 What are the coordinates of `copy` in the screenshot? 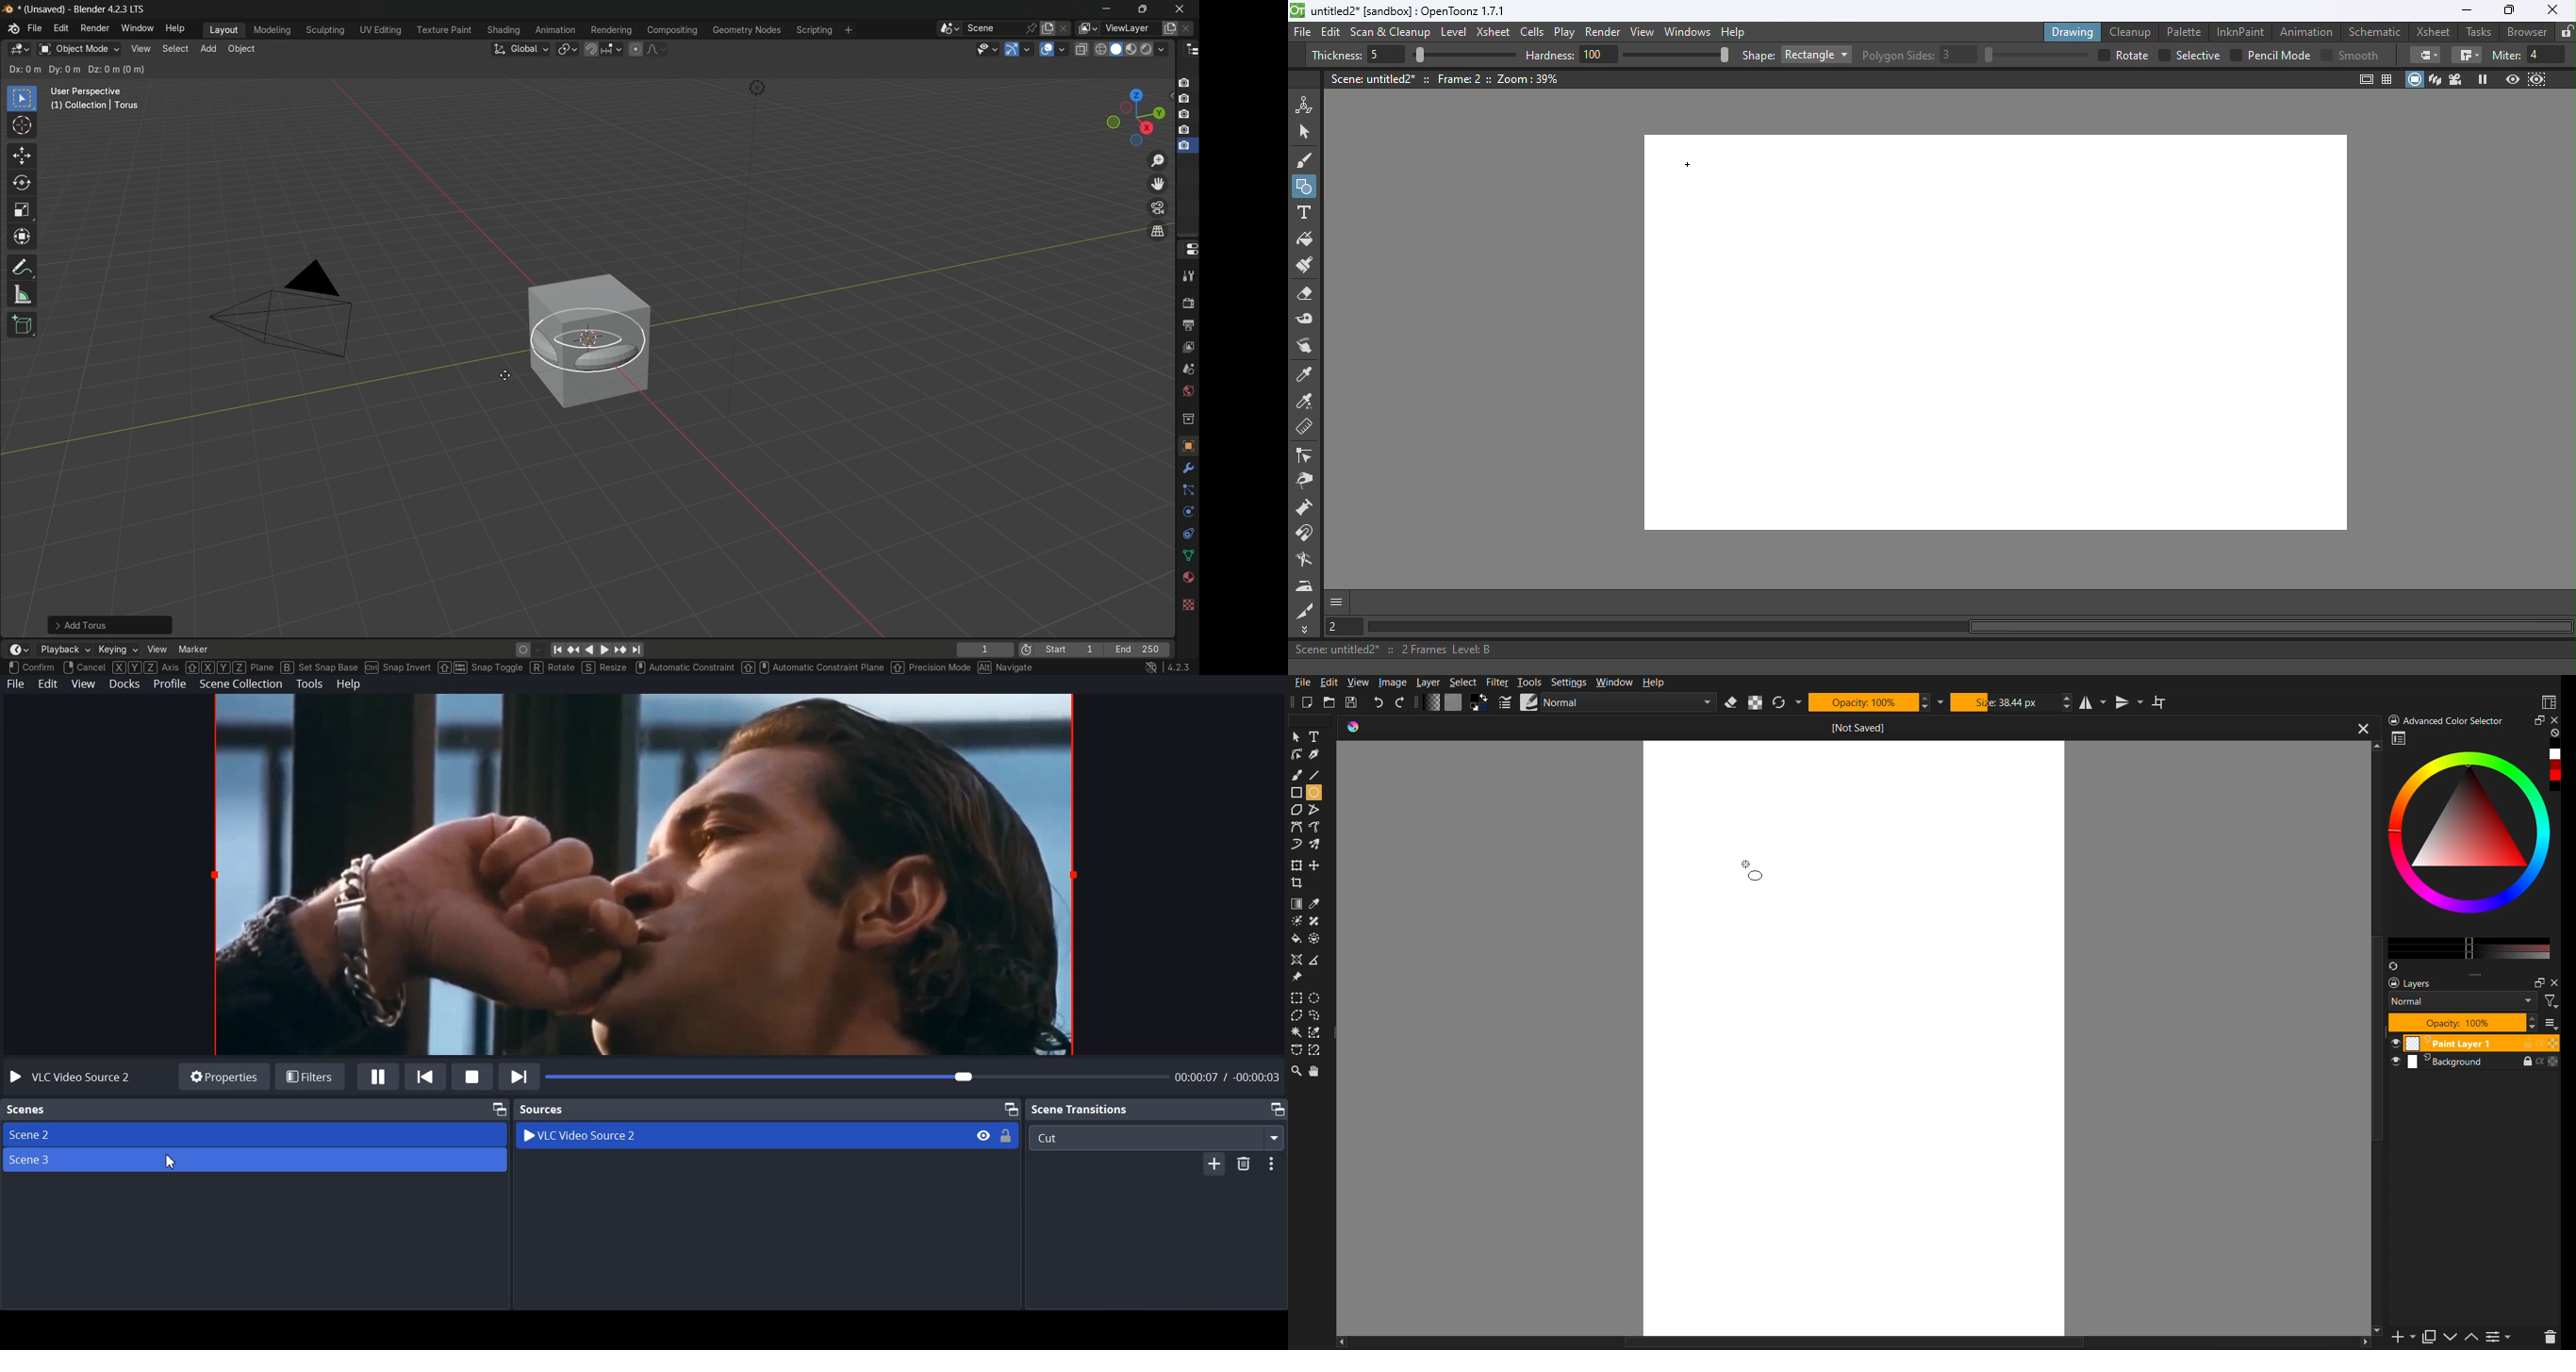 It's located at (2427, 1338).